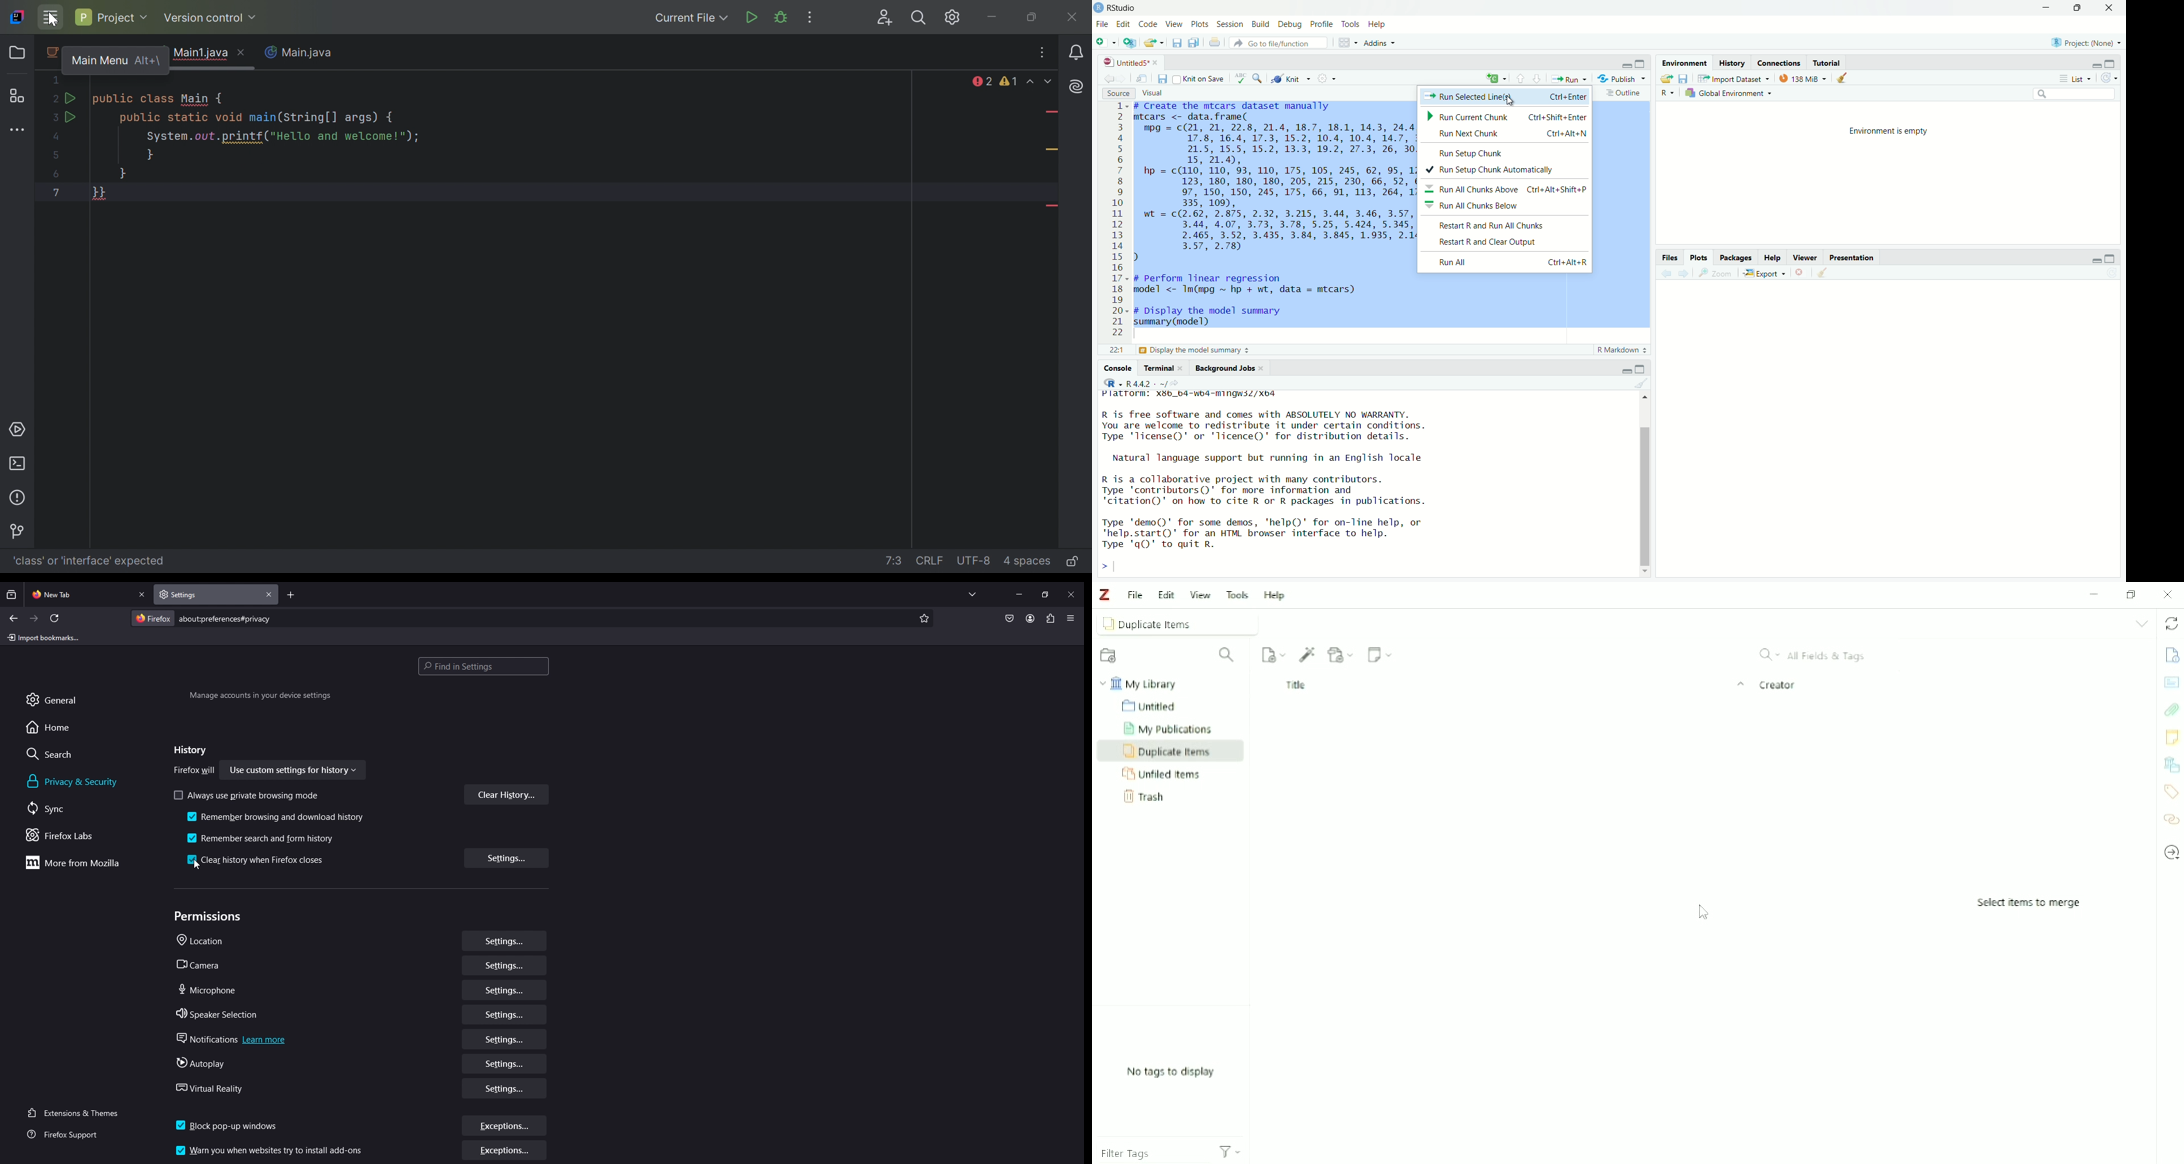  I want to click on Notifications, so click(1077, 53).